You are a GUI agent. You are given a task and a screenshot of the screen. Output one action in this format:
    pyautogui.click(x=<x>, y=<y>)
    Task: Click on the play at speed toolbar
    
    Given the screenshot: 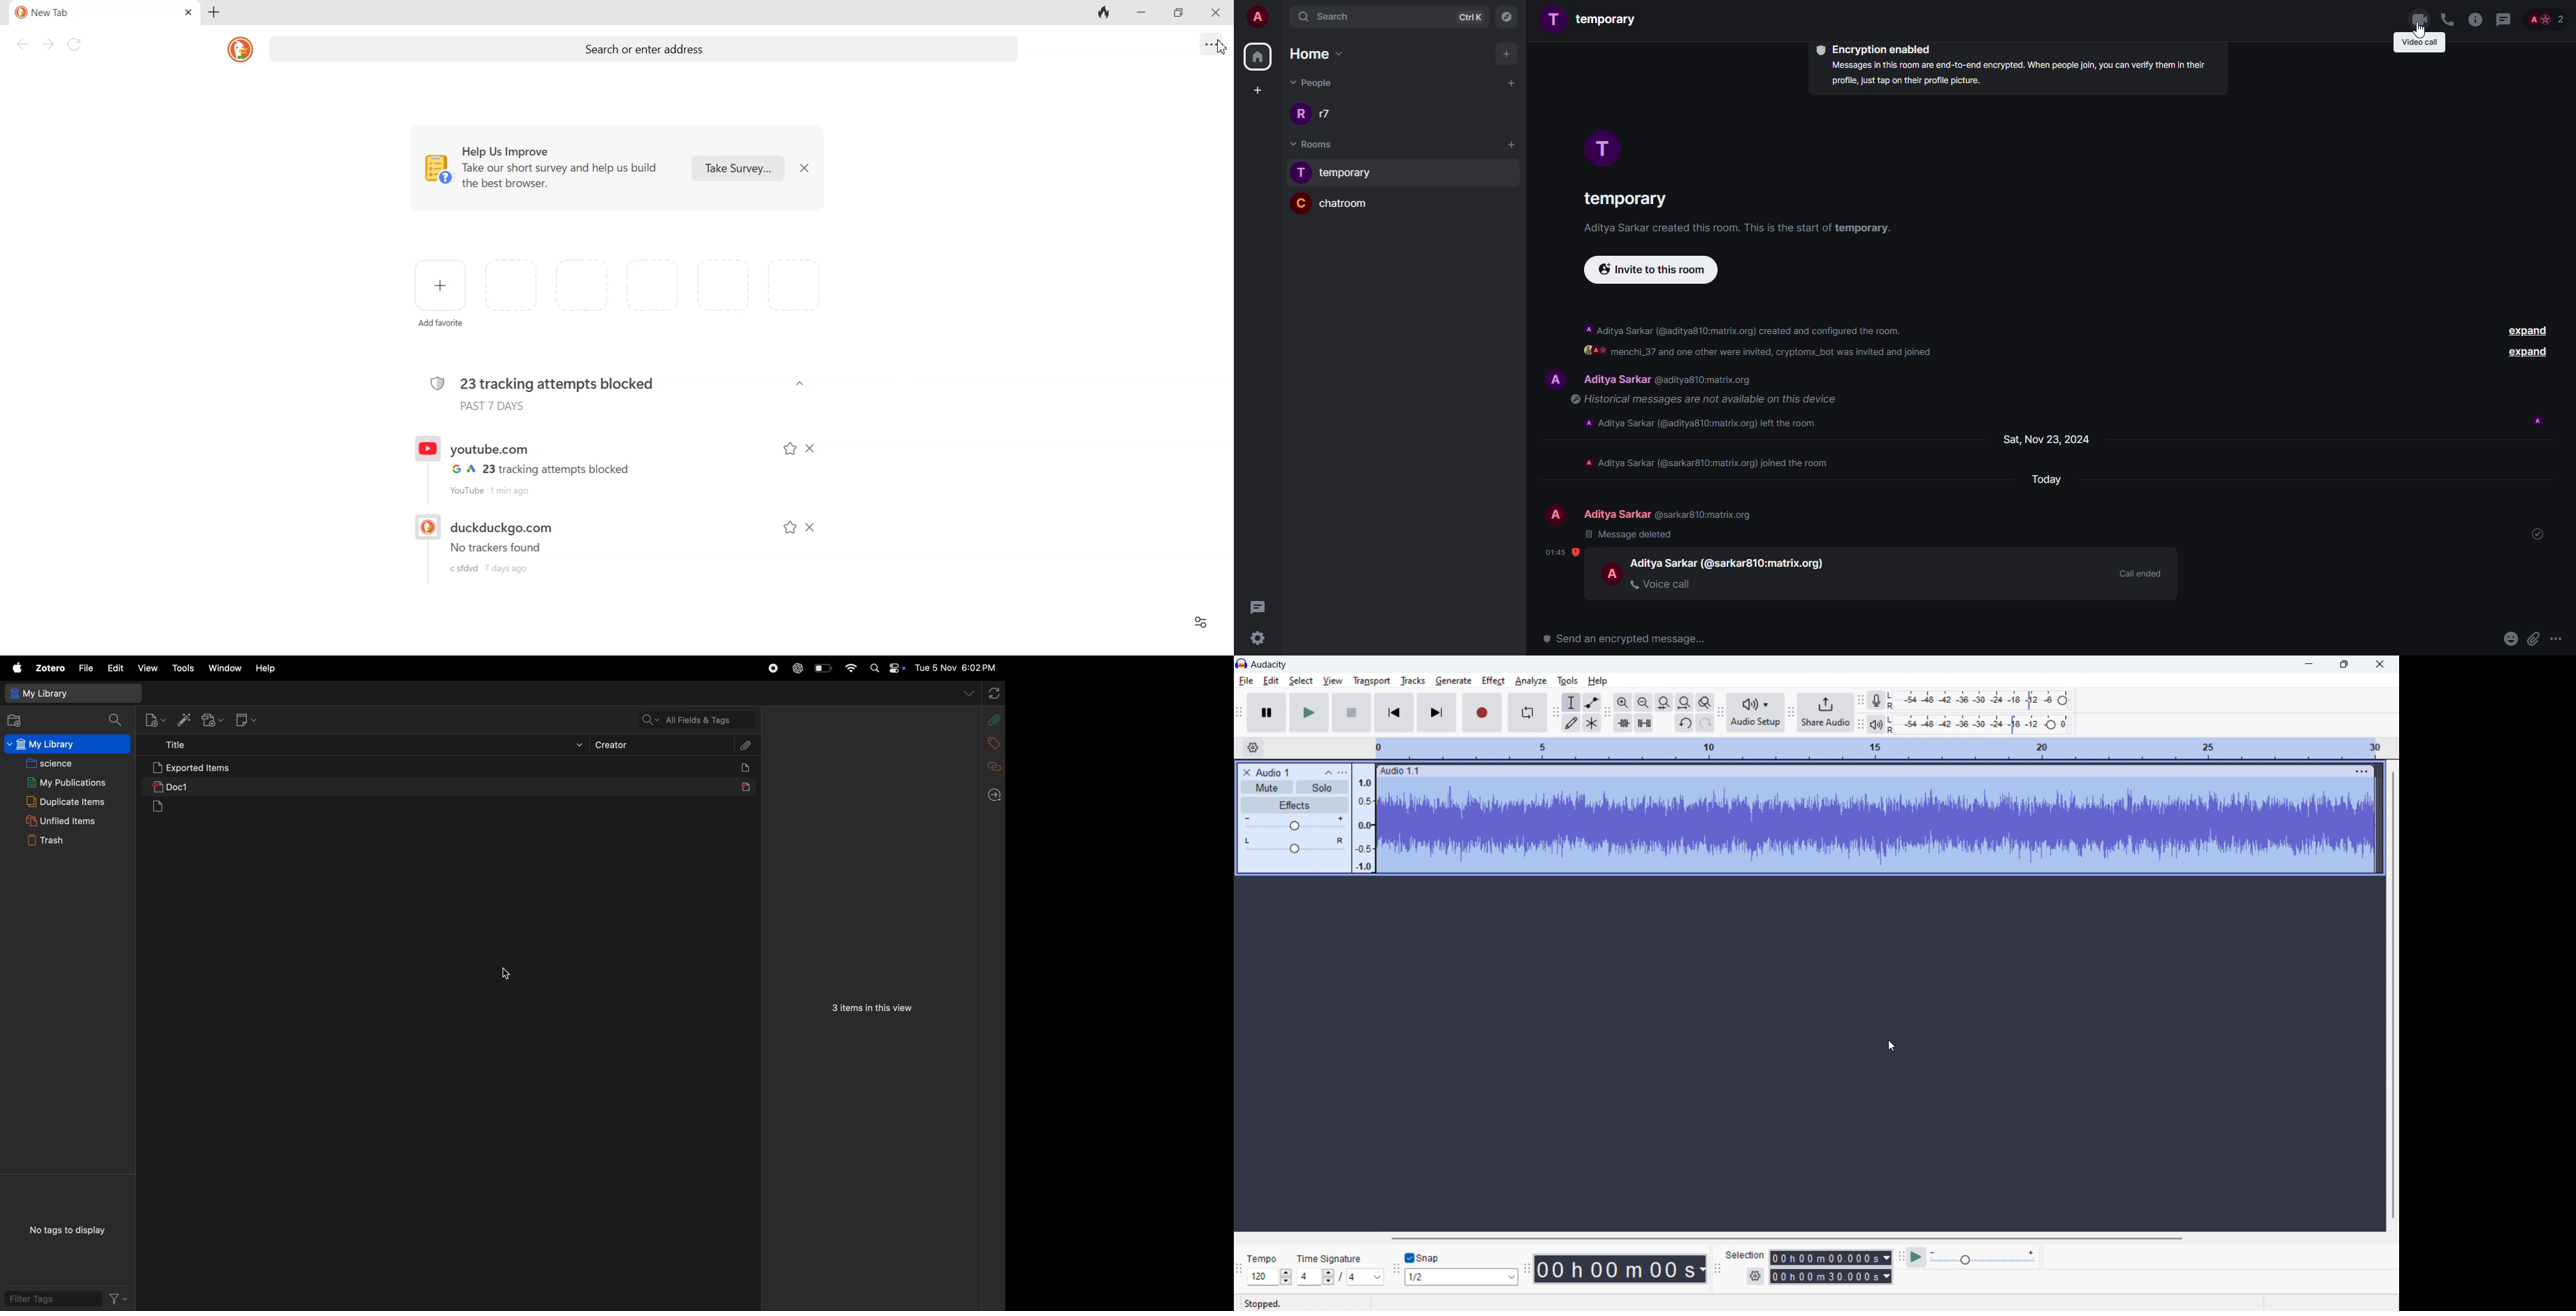 What is the action you would take?
    pyautogui.click(x=1901, y=1258)
    